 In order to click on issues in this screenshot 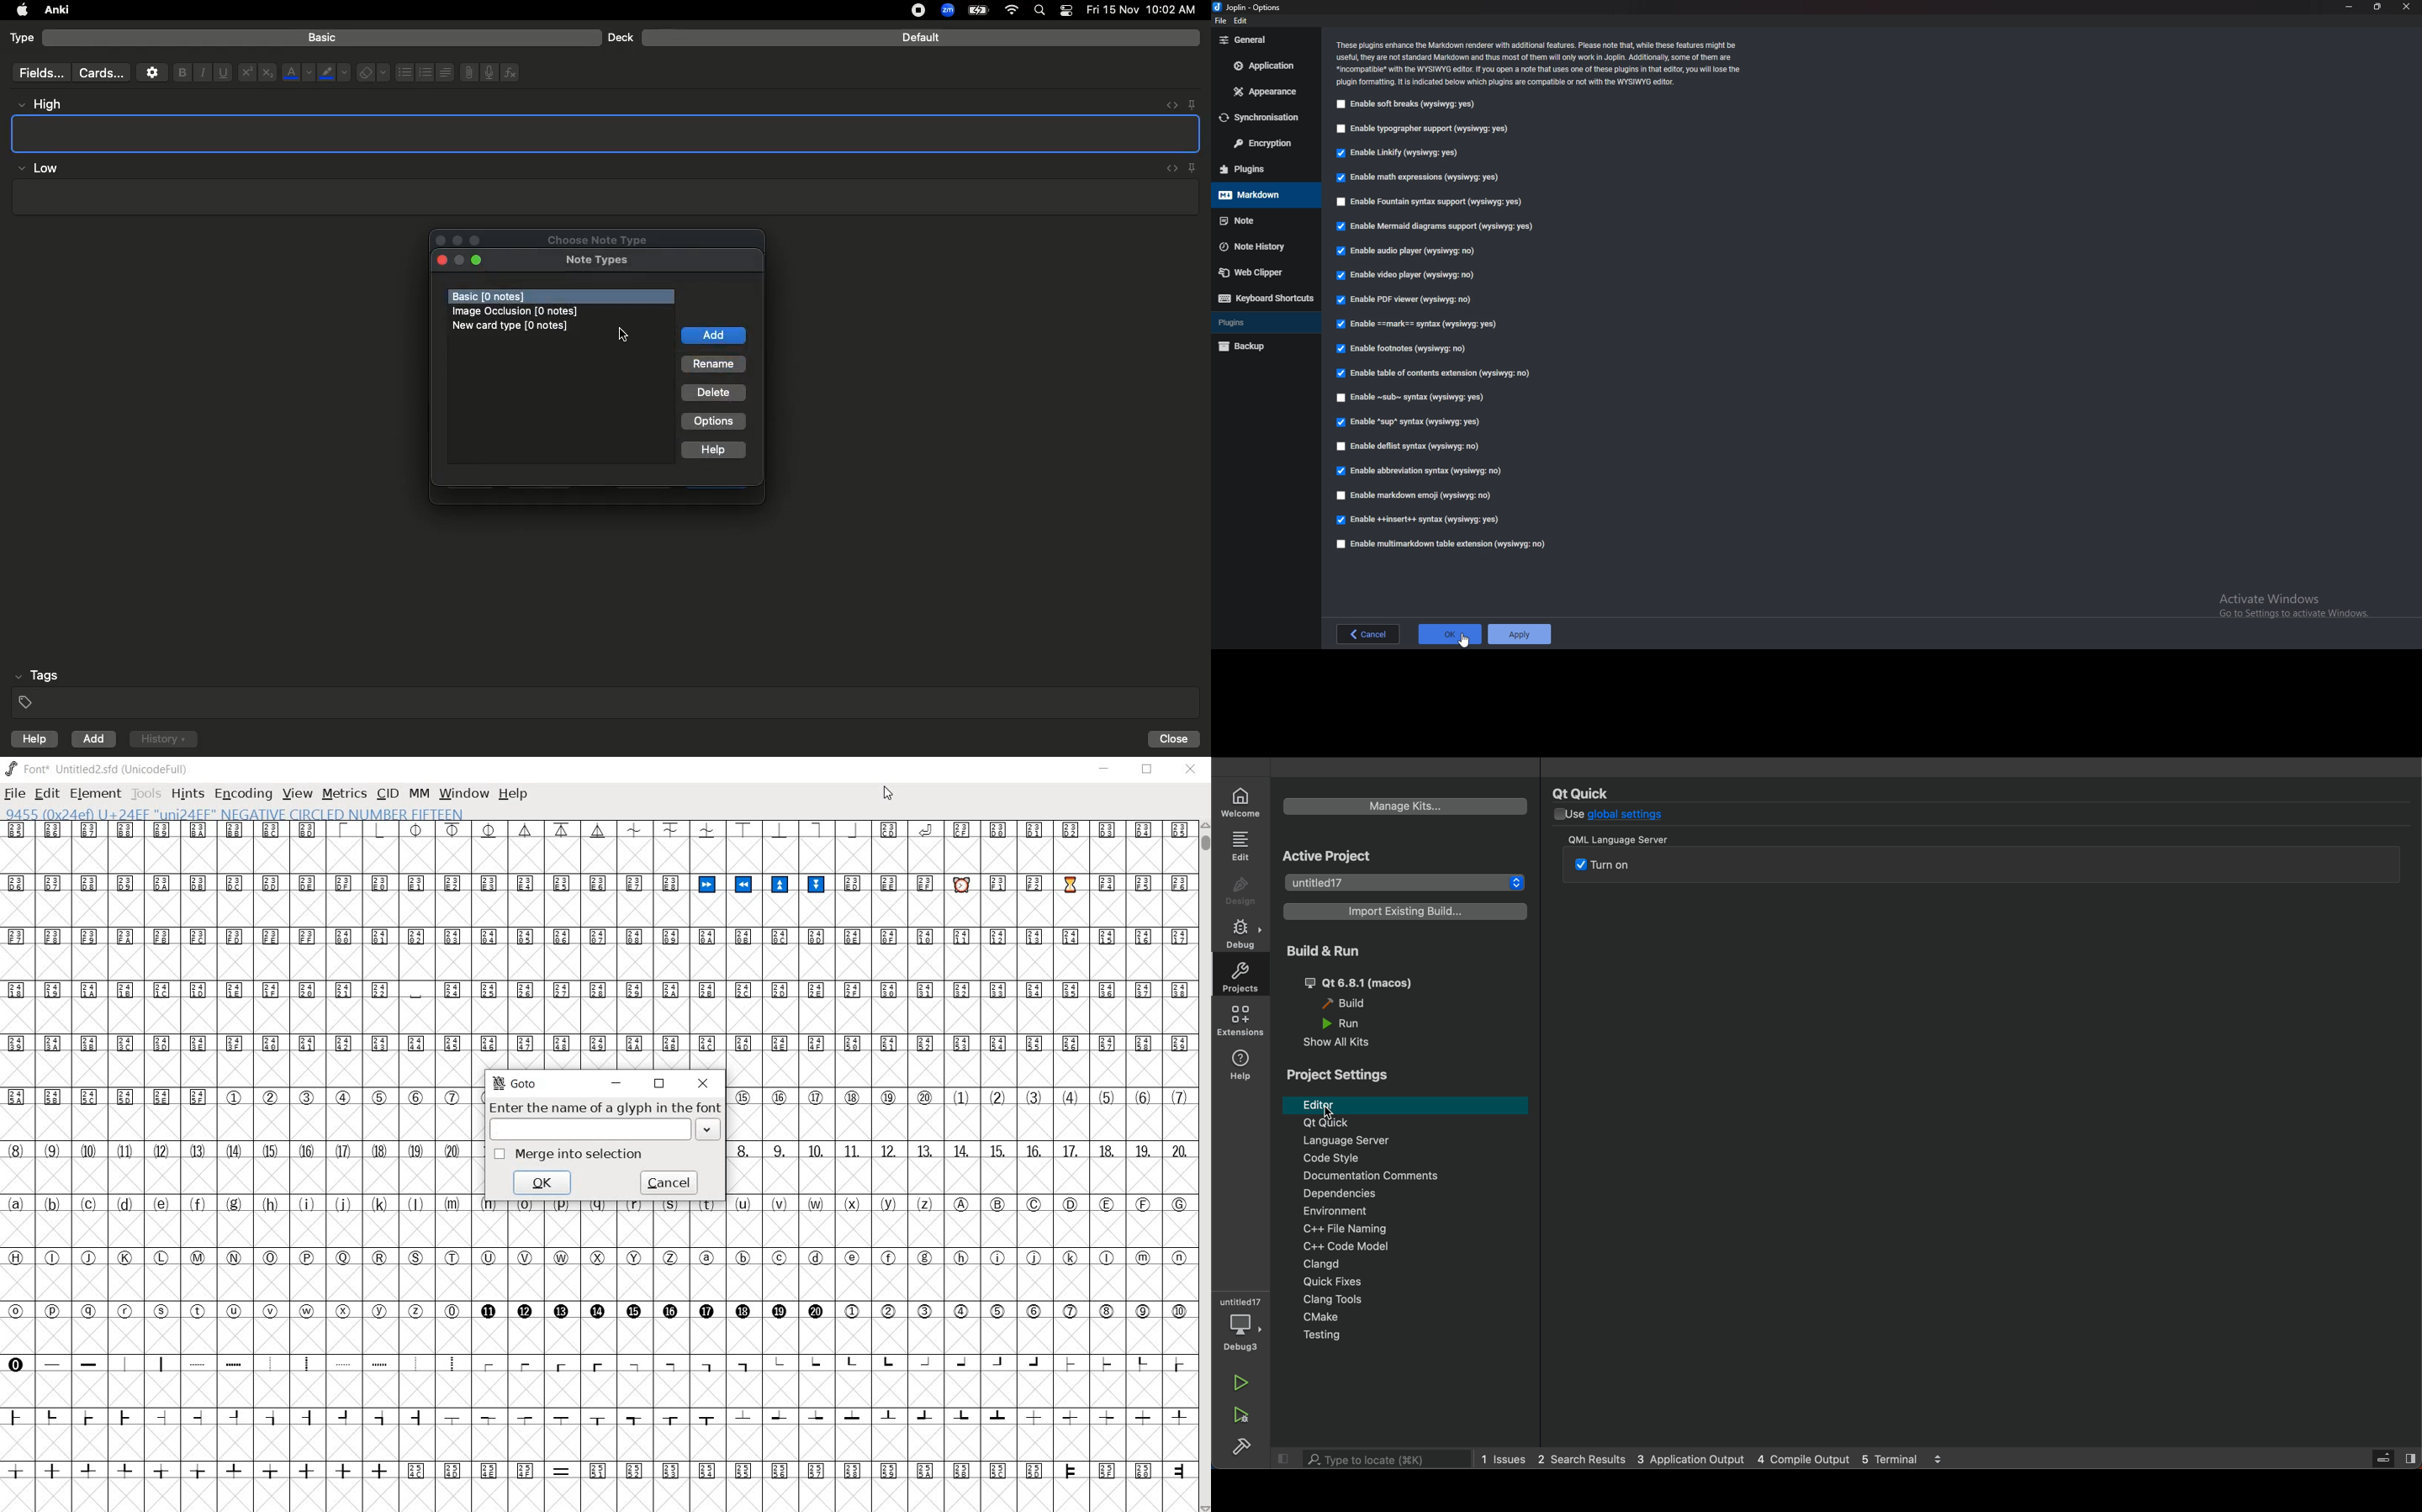, I will do `click(1505, 1459)`.